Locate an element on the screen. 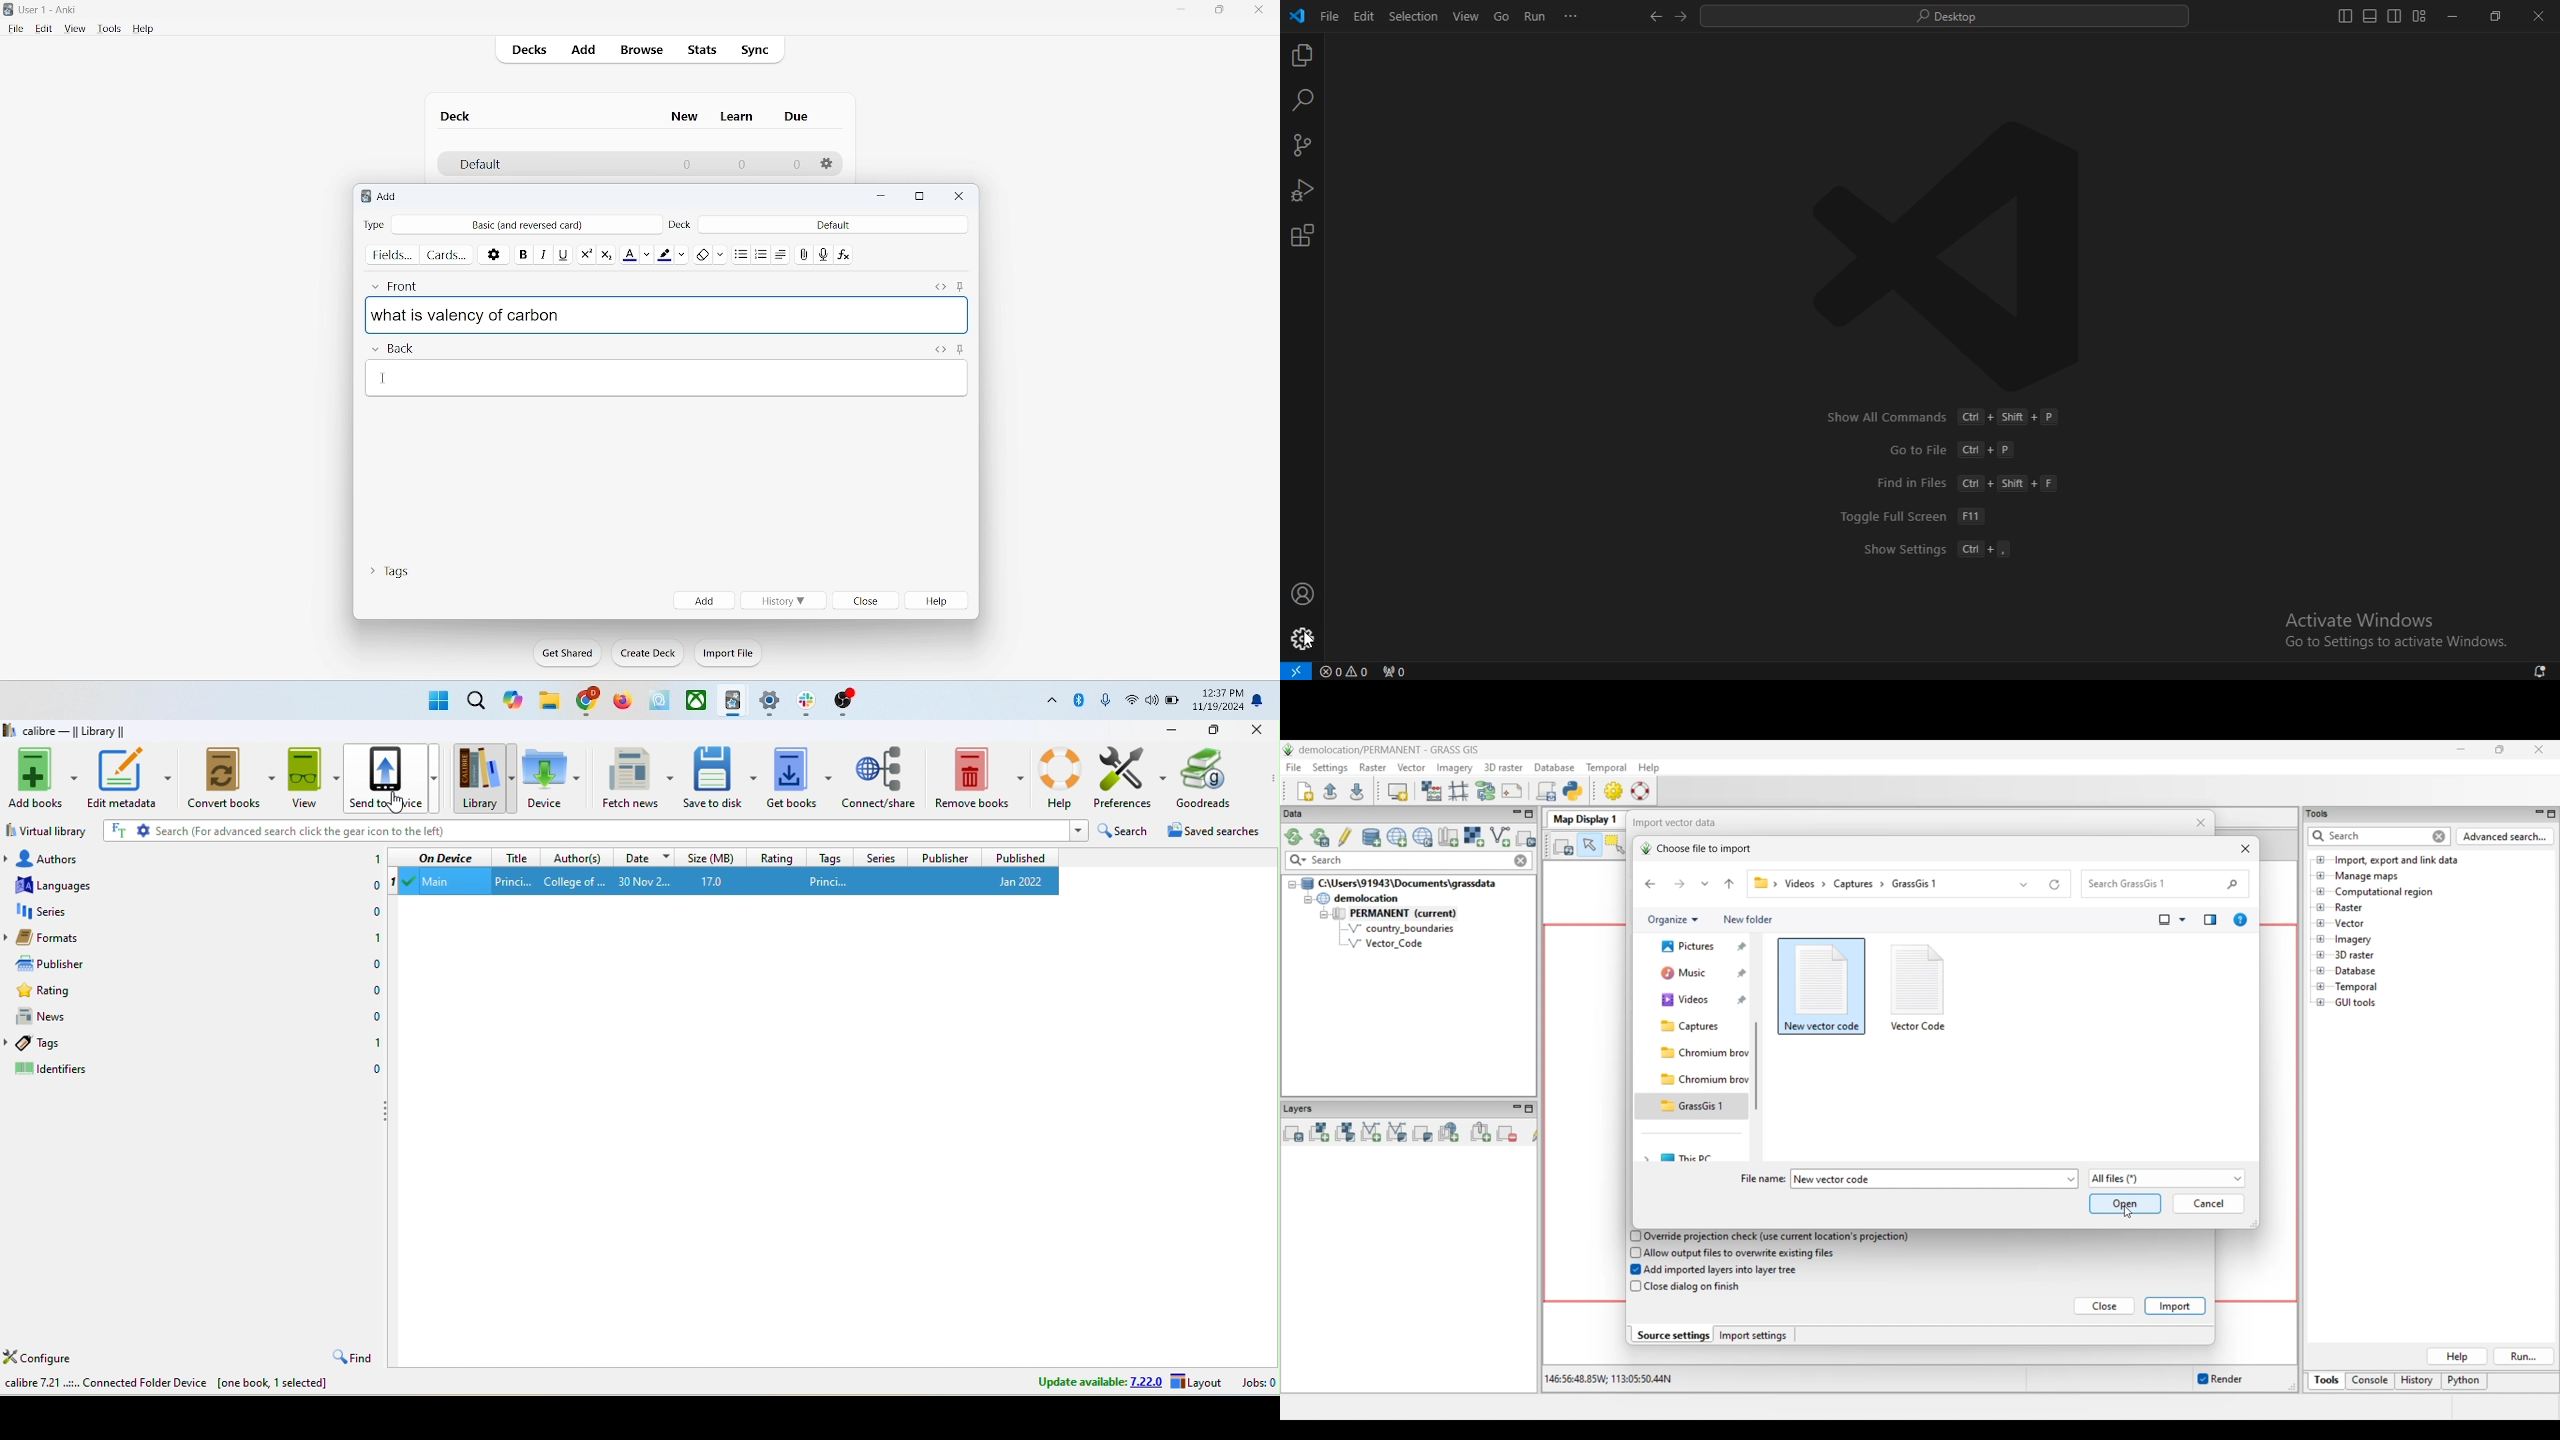 The width and height of the screenshot is (2576, 1456). folder is located at coordinates (548, 702).